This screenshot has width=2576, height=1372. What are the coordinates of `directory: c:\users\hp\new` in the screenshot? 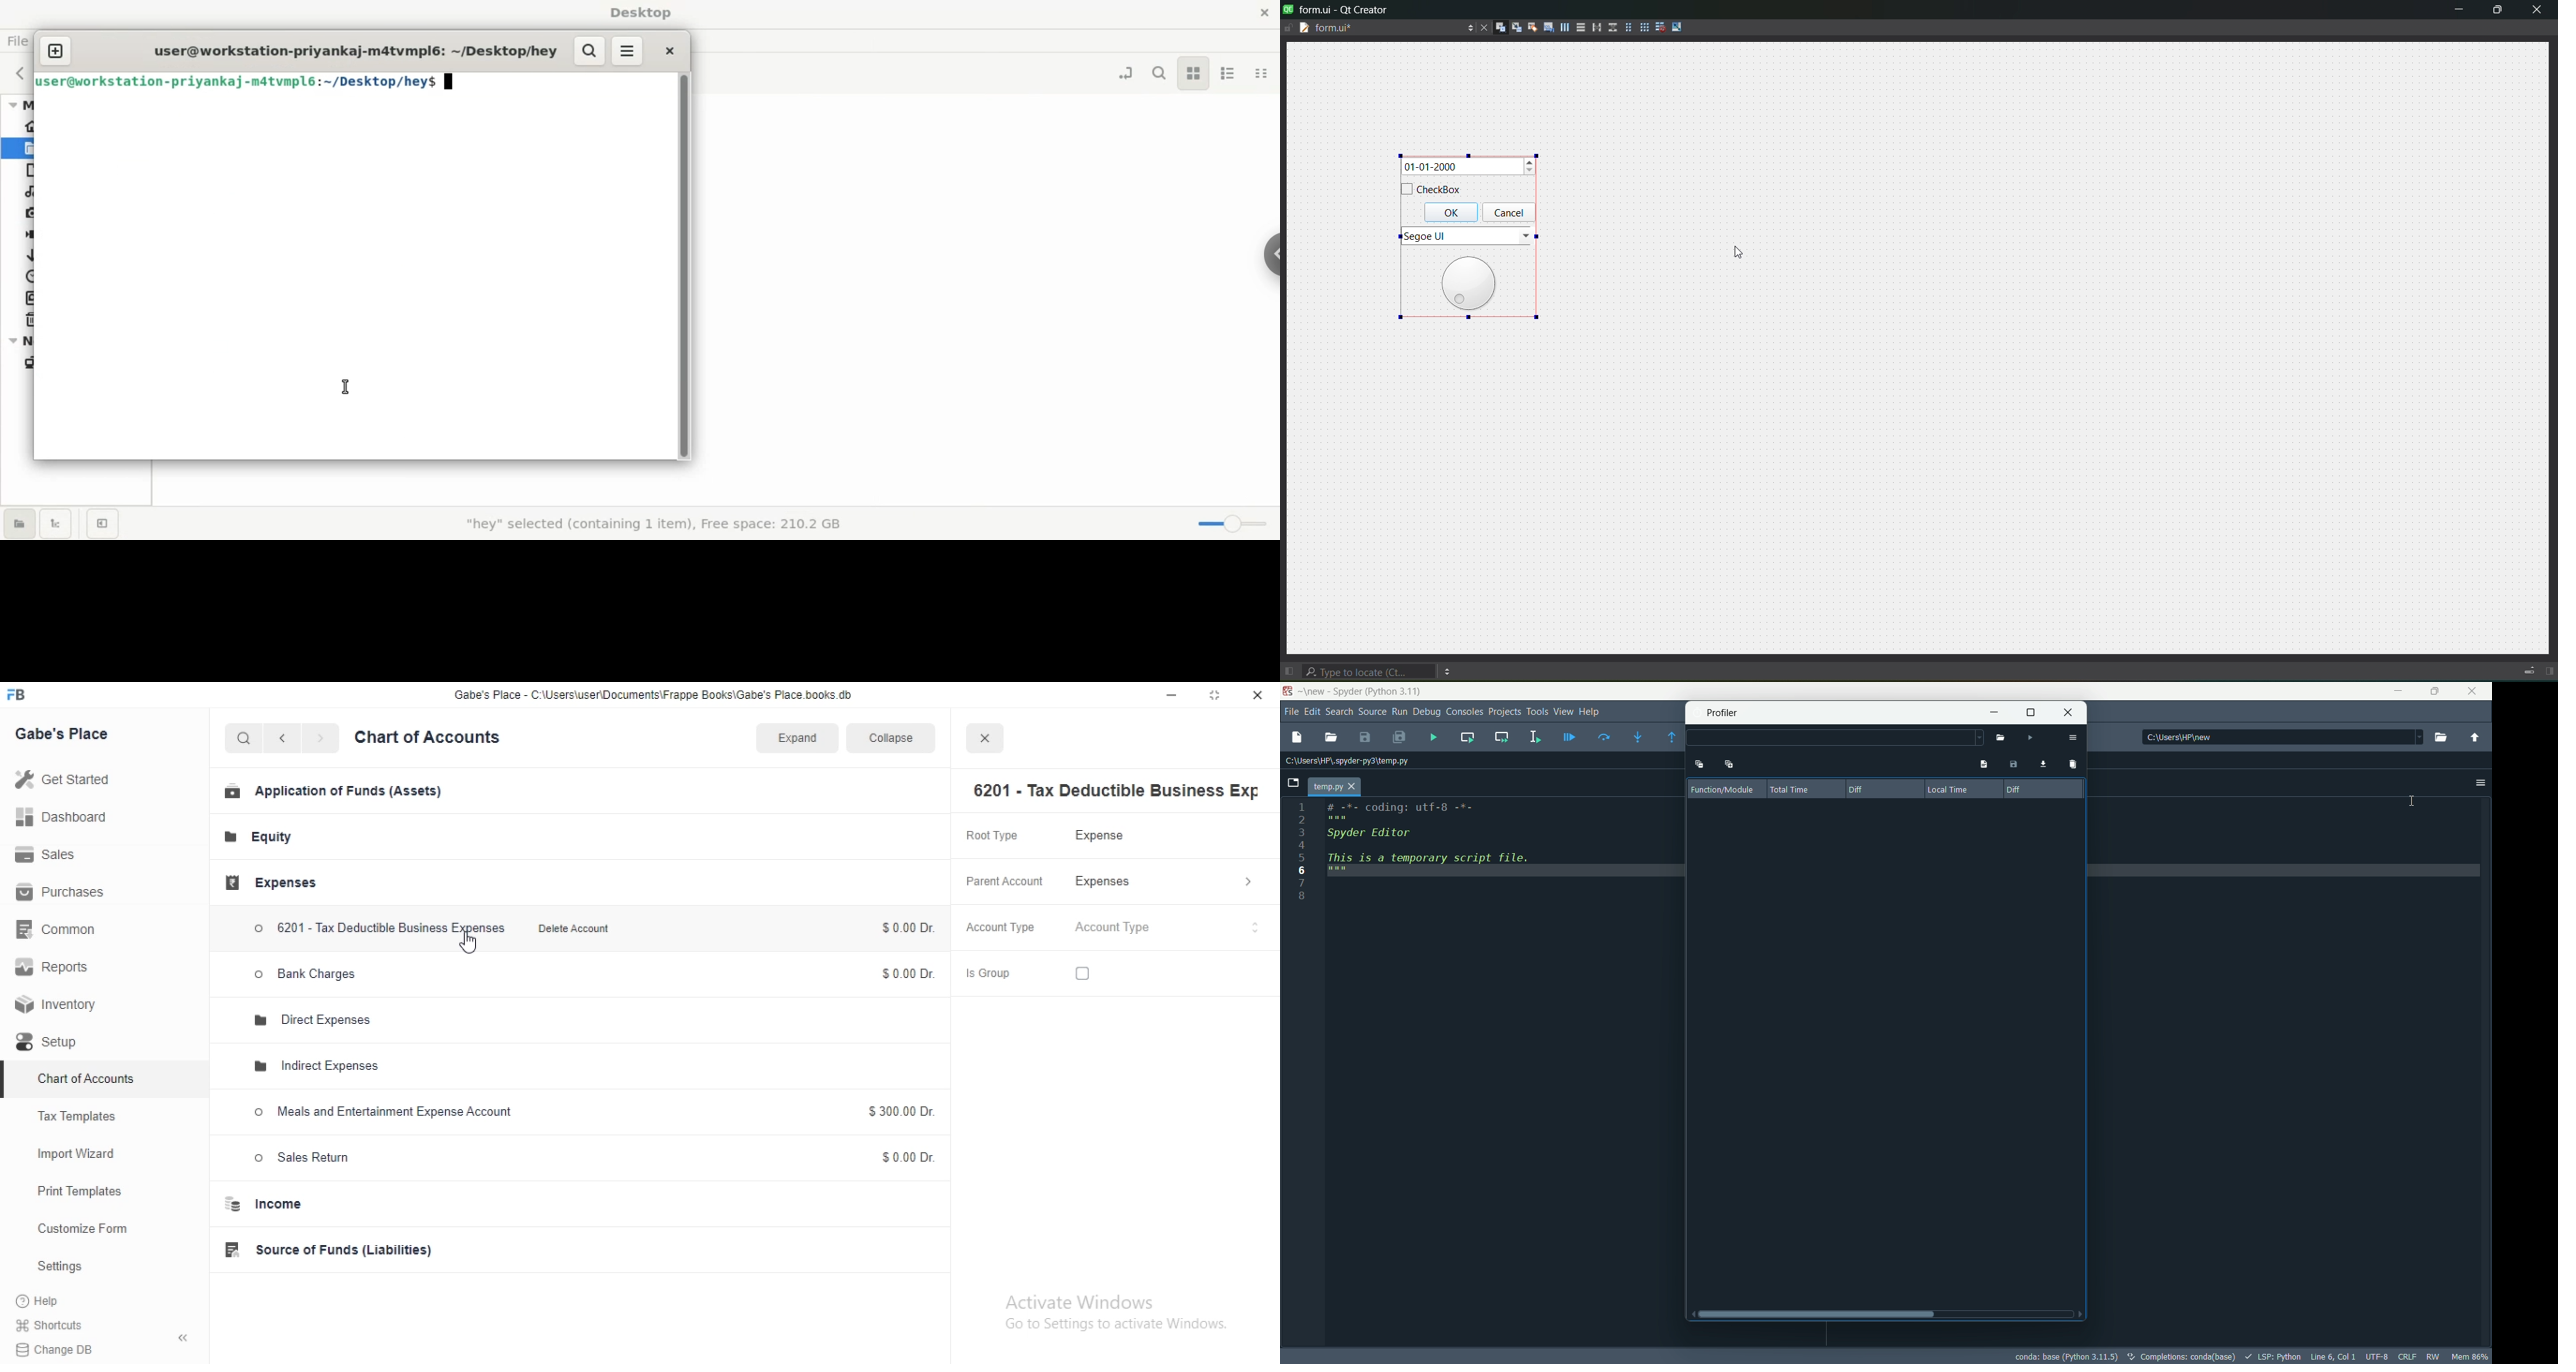 It's located at (2177, 737).